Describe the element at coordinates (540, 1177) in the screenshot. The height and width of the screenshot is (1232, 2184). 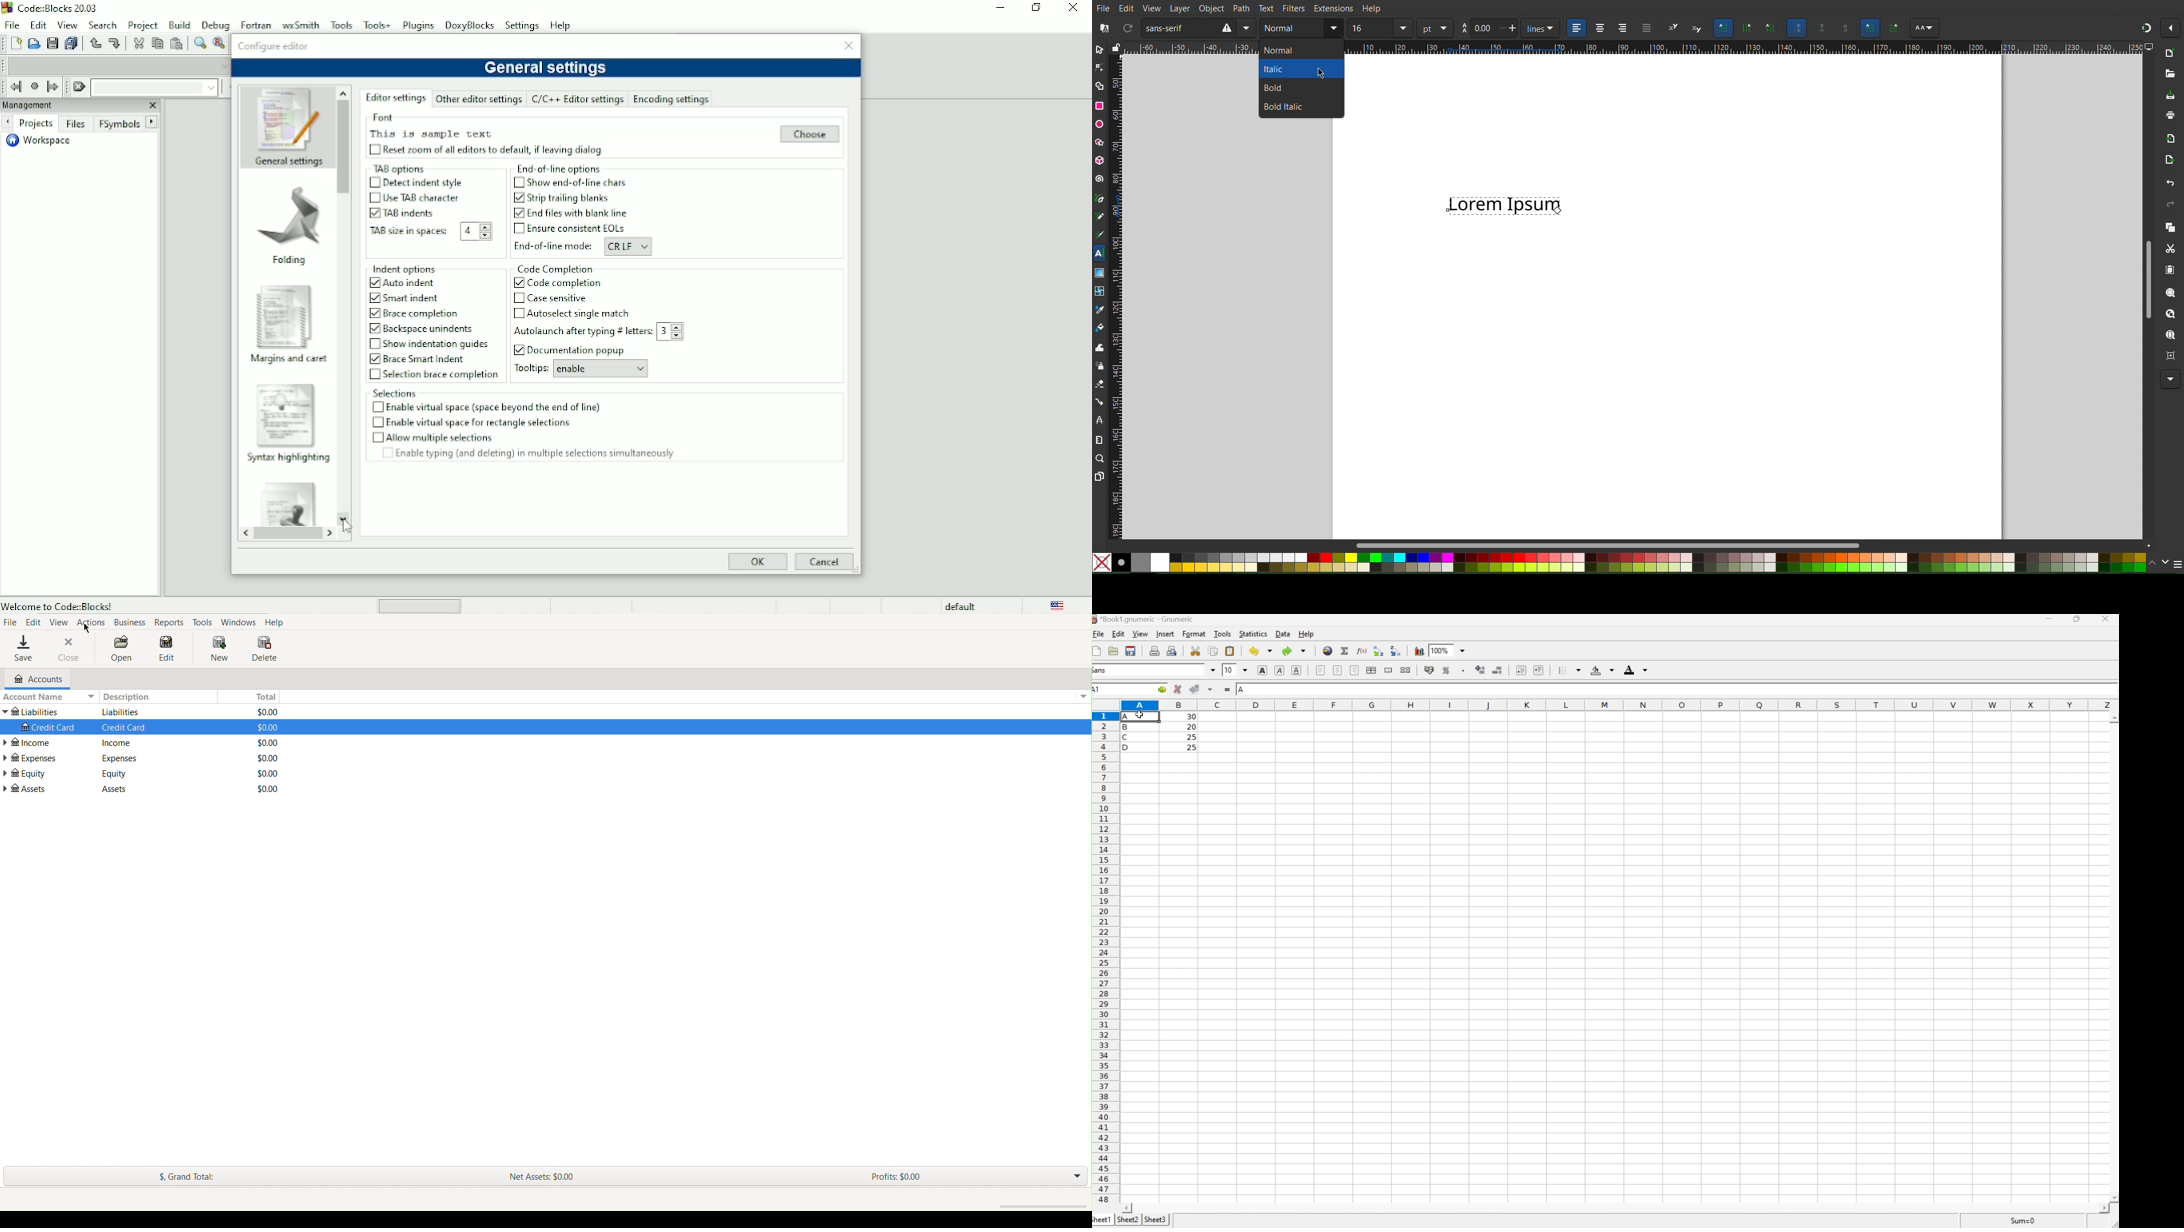
I see `Net Assets` at that location.